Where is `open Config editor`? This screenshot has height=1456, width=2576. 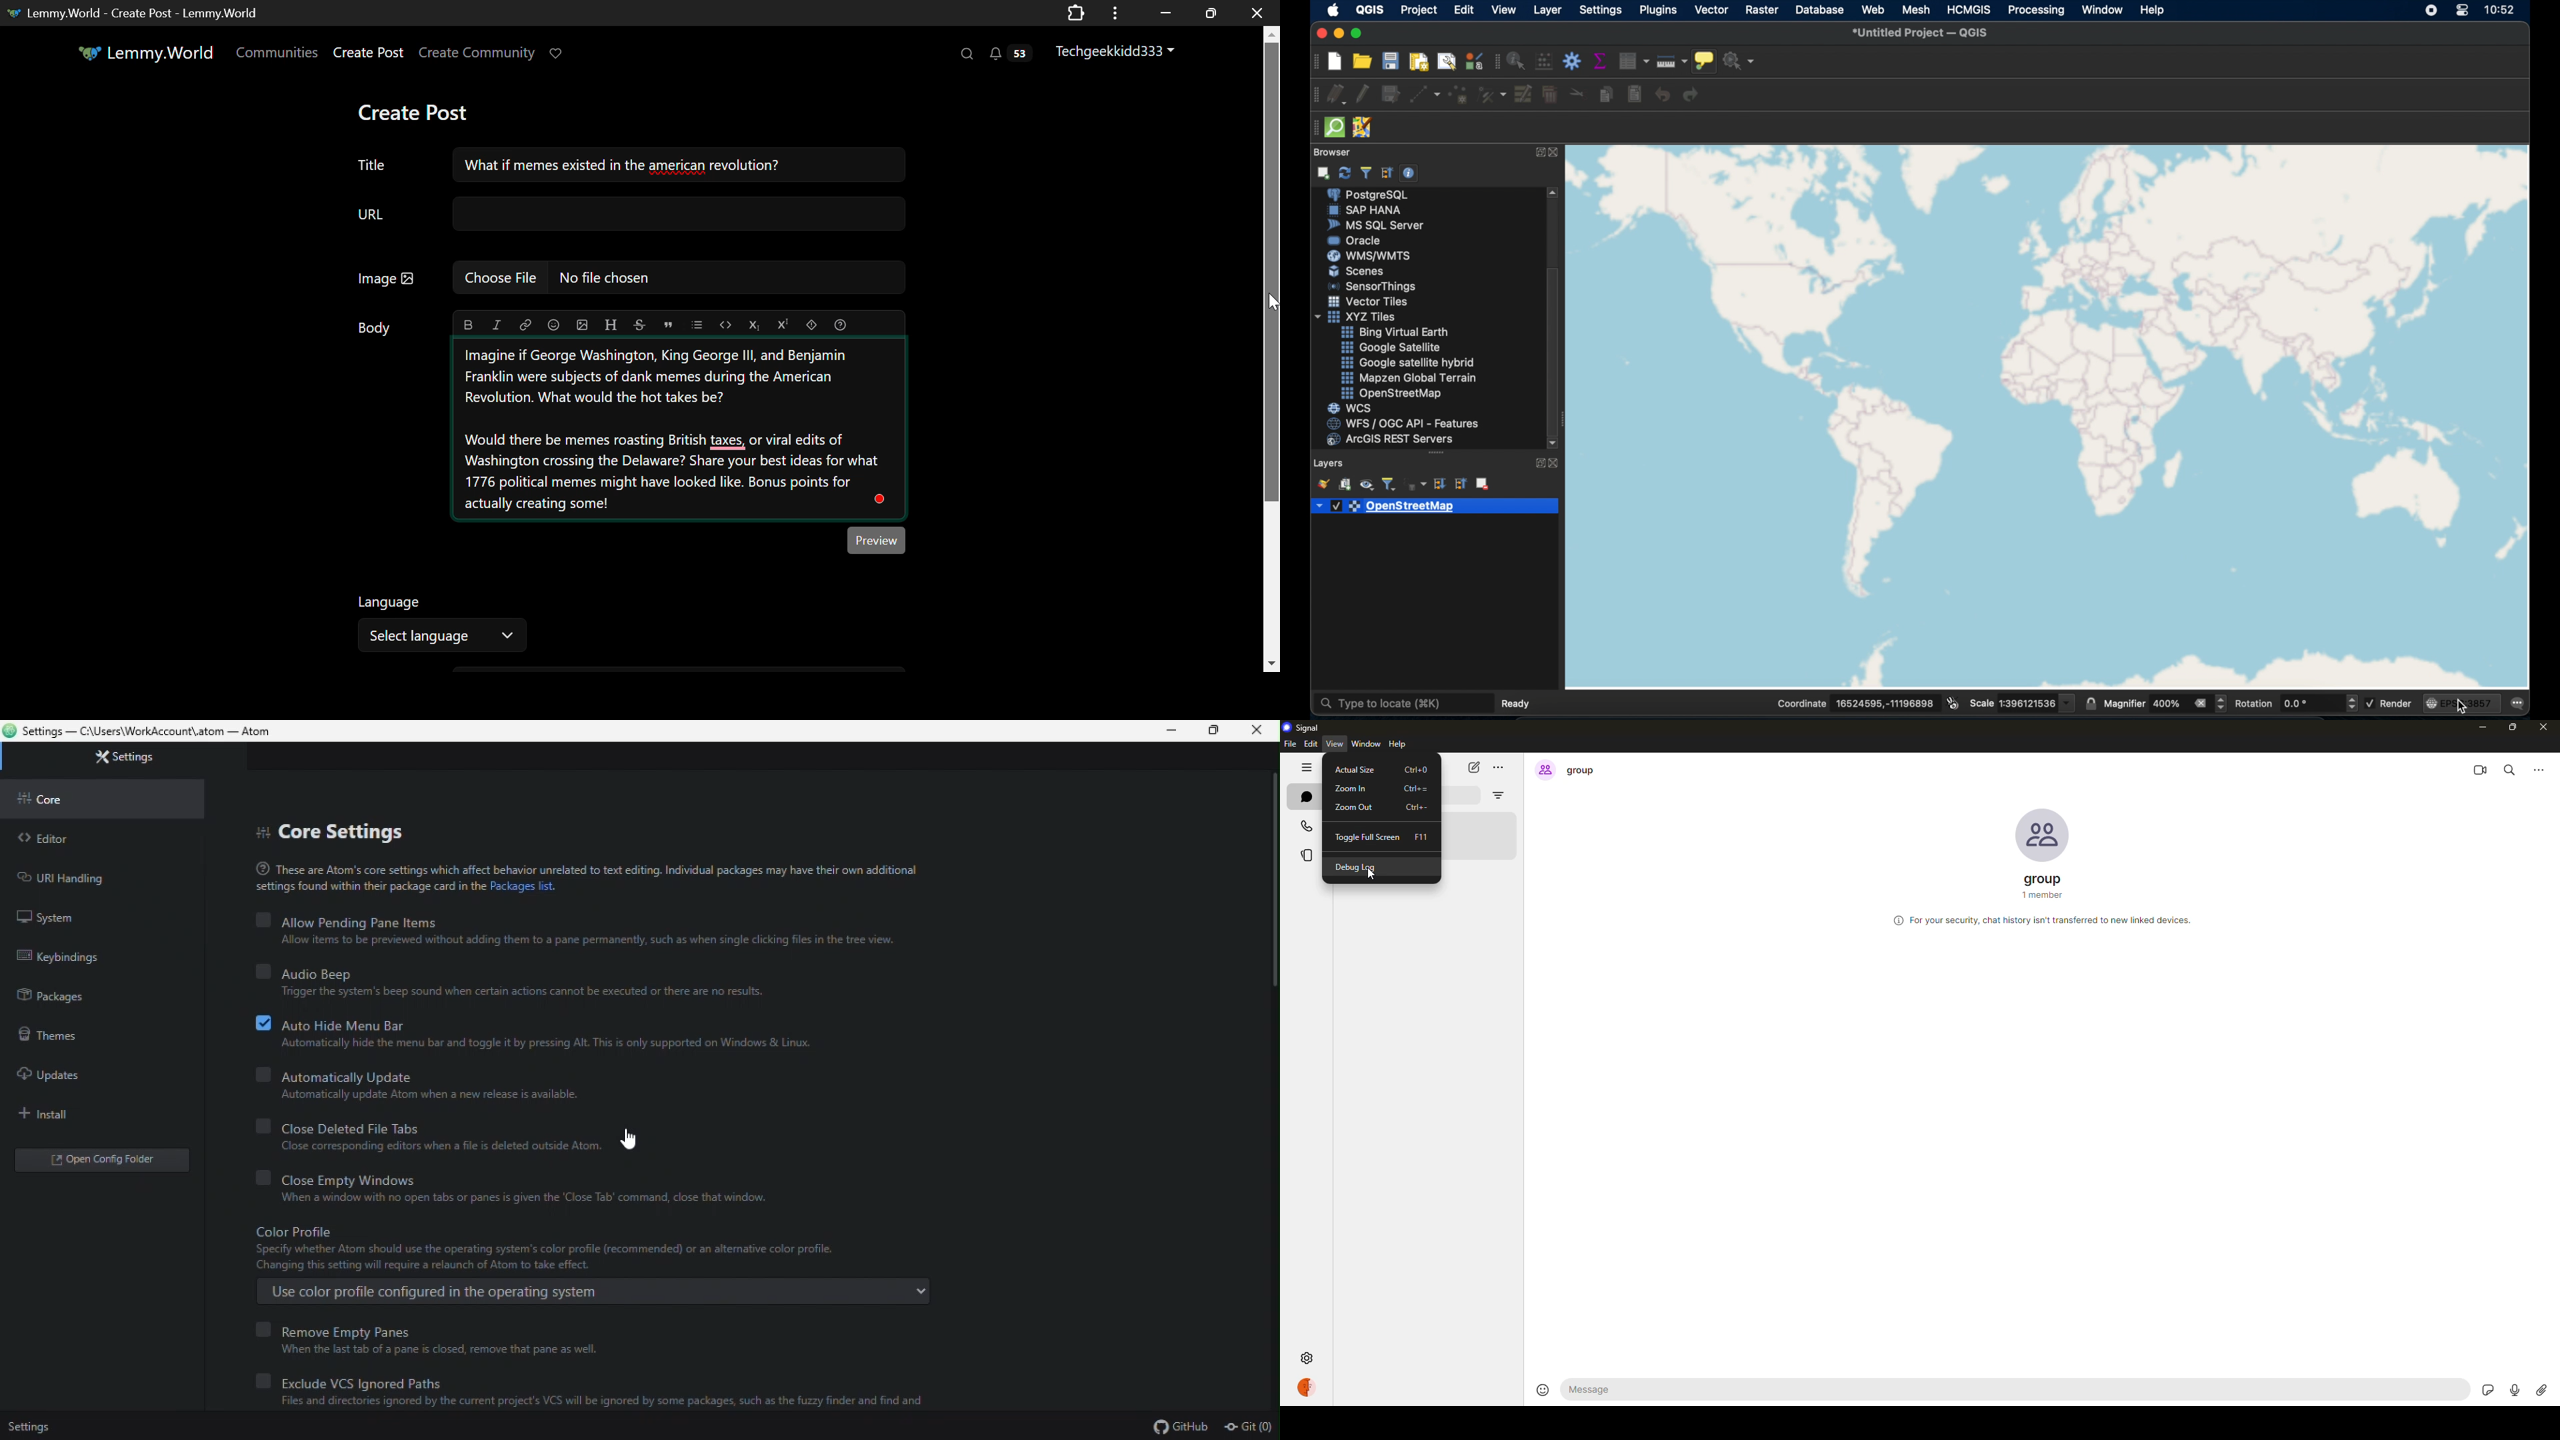 open Config editor is located at coordinates (102, 1160).